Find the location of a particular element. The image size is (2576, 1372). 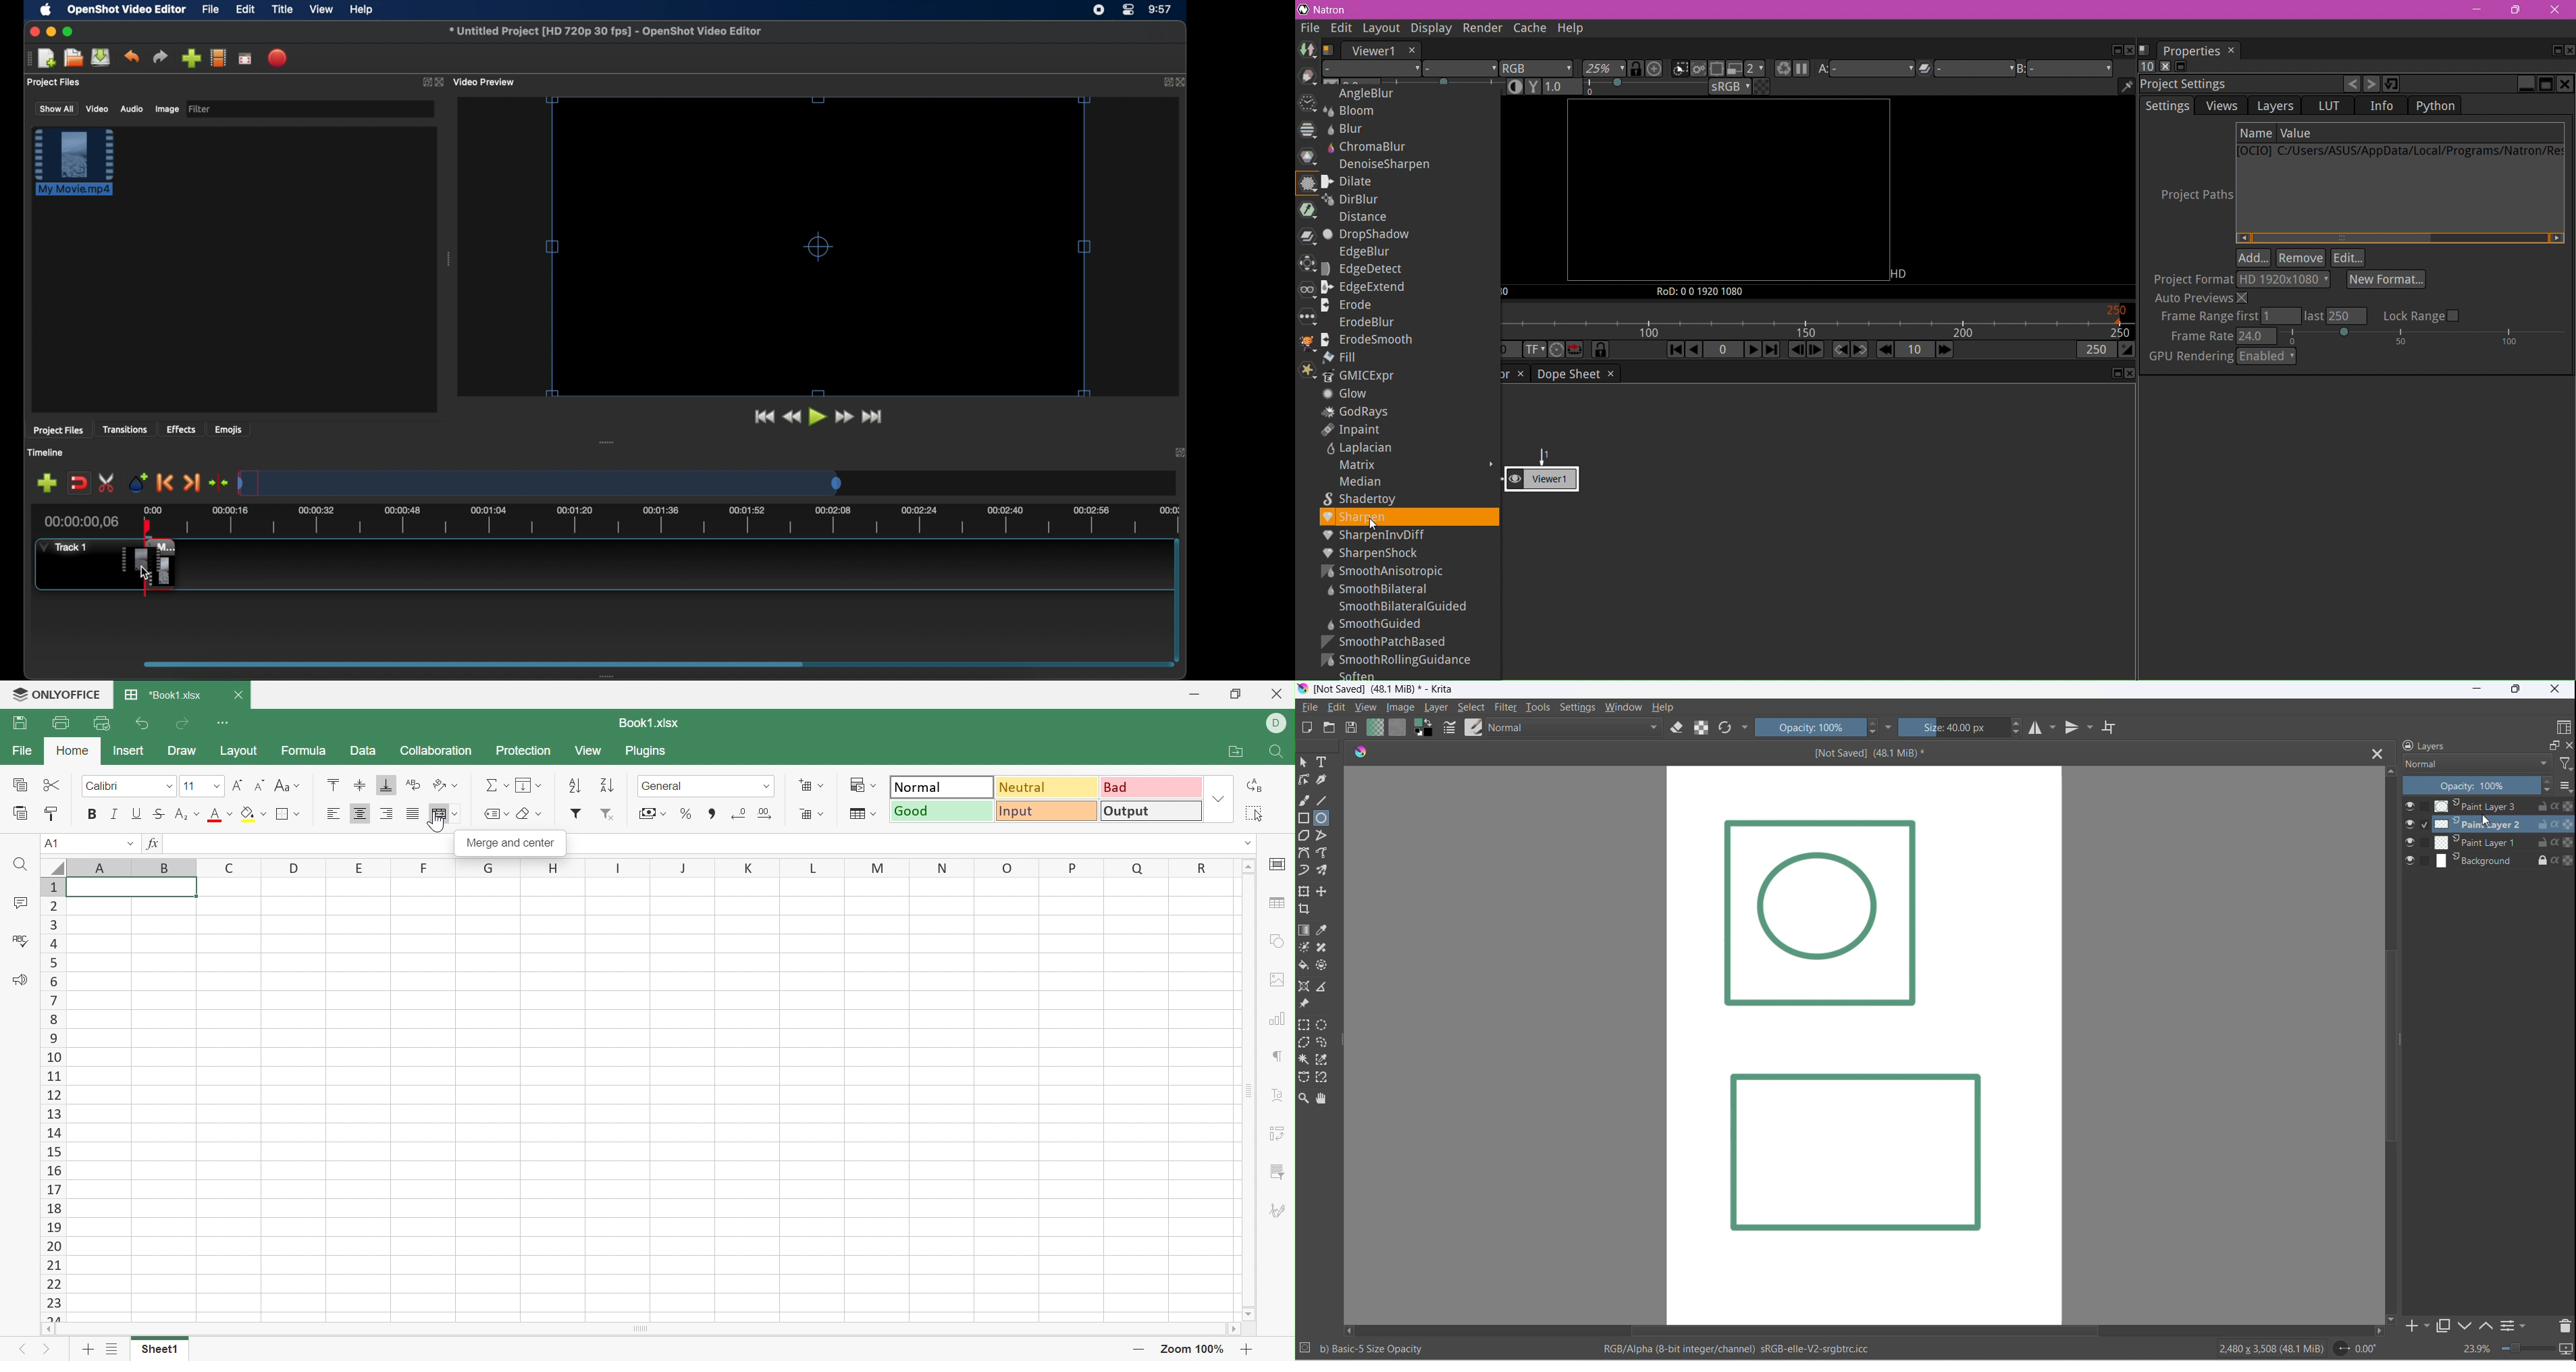

polyline tool is located at coordinates (1328, 836).